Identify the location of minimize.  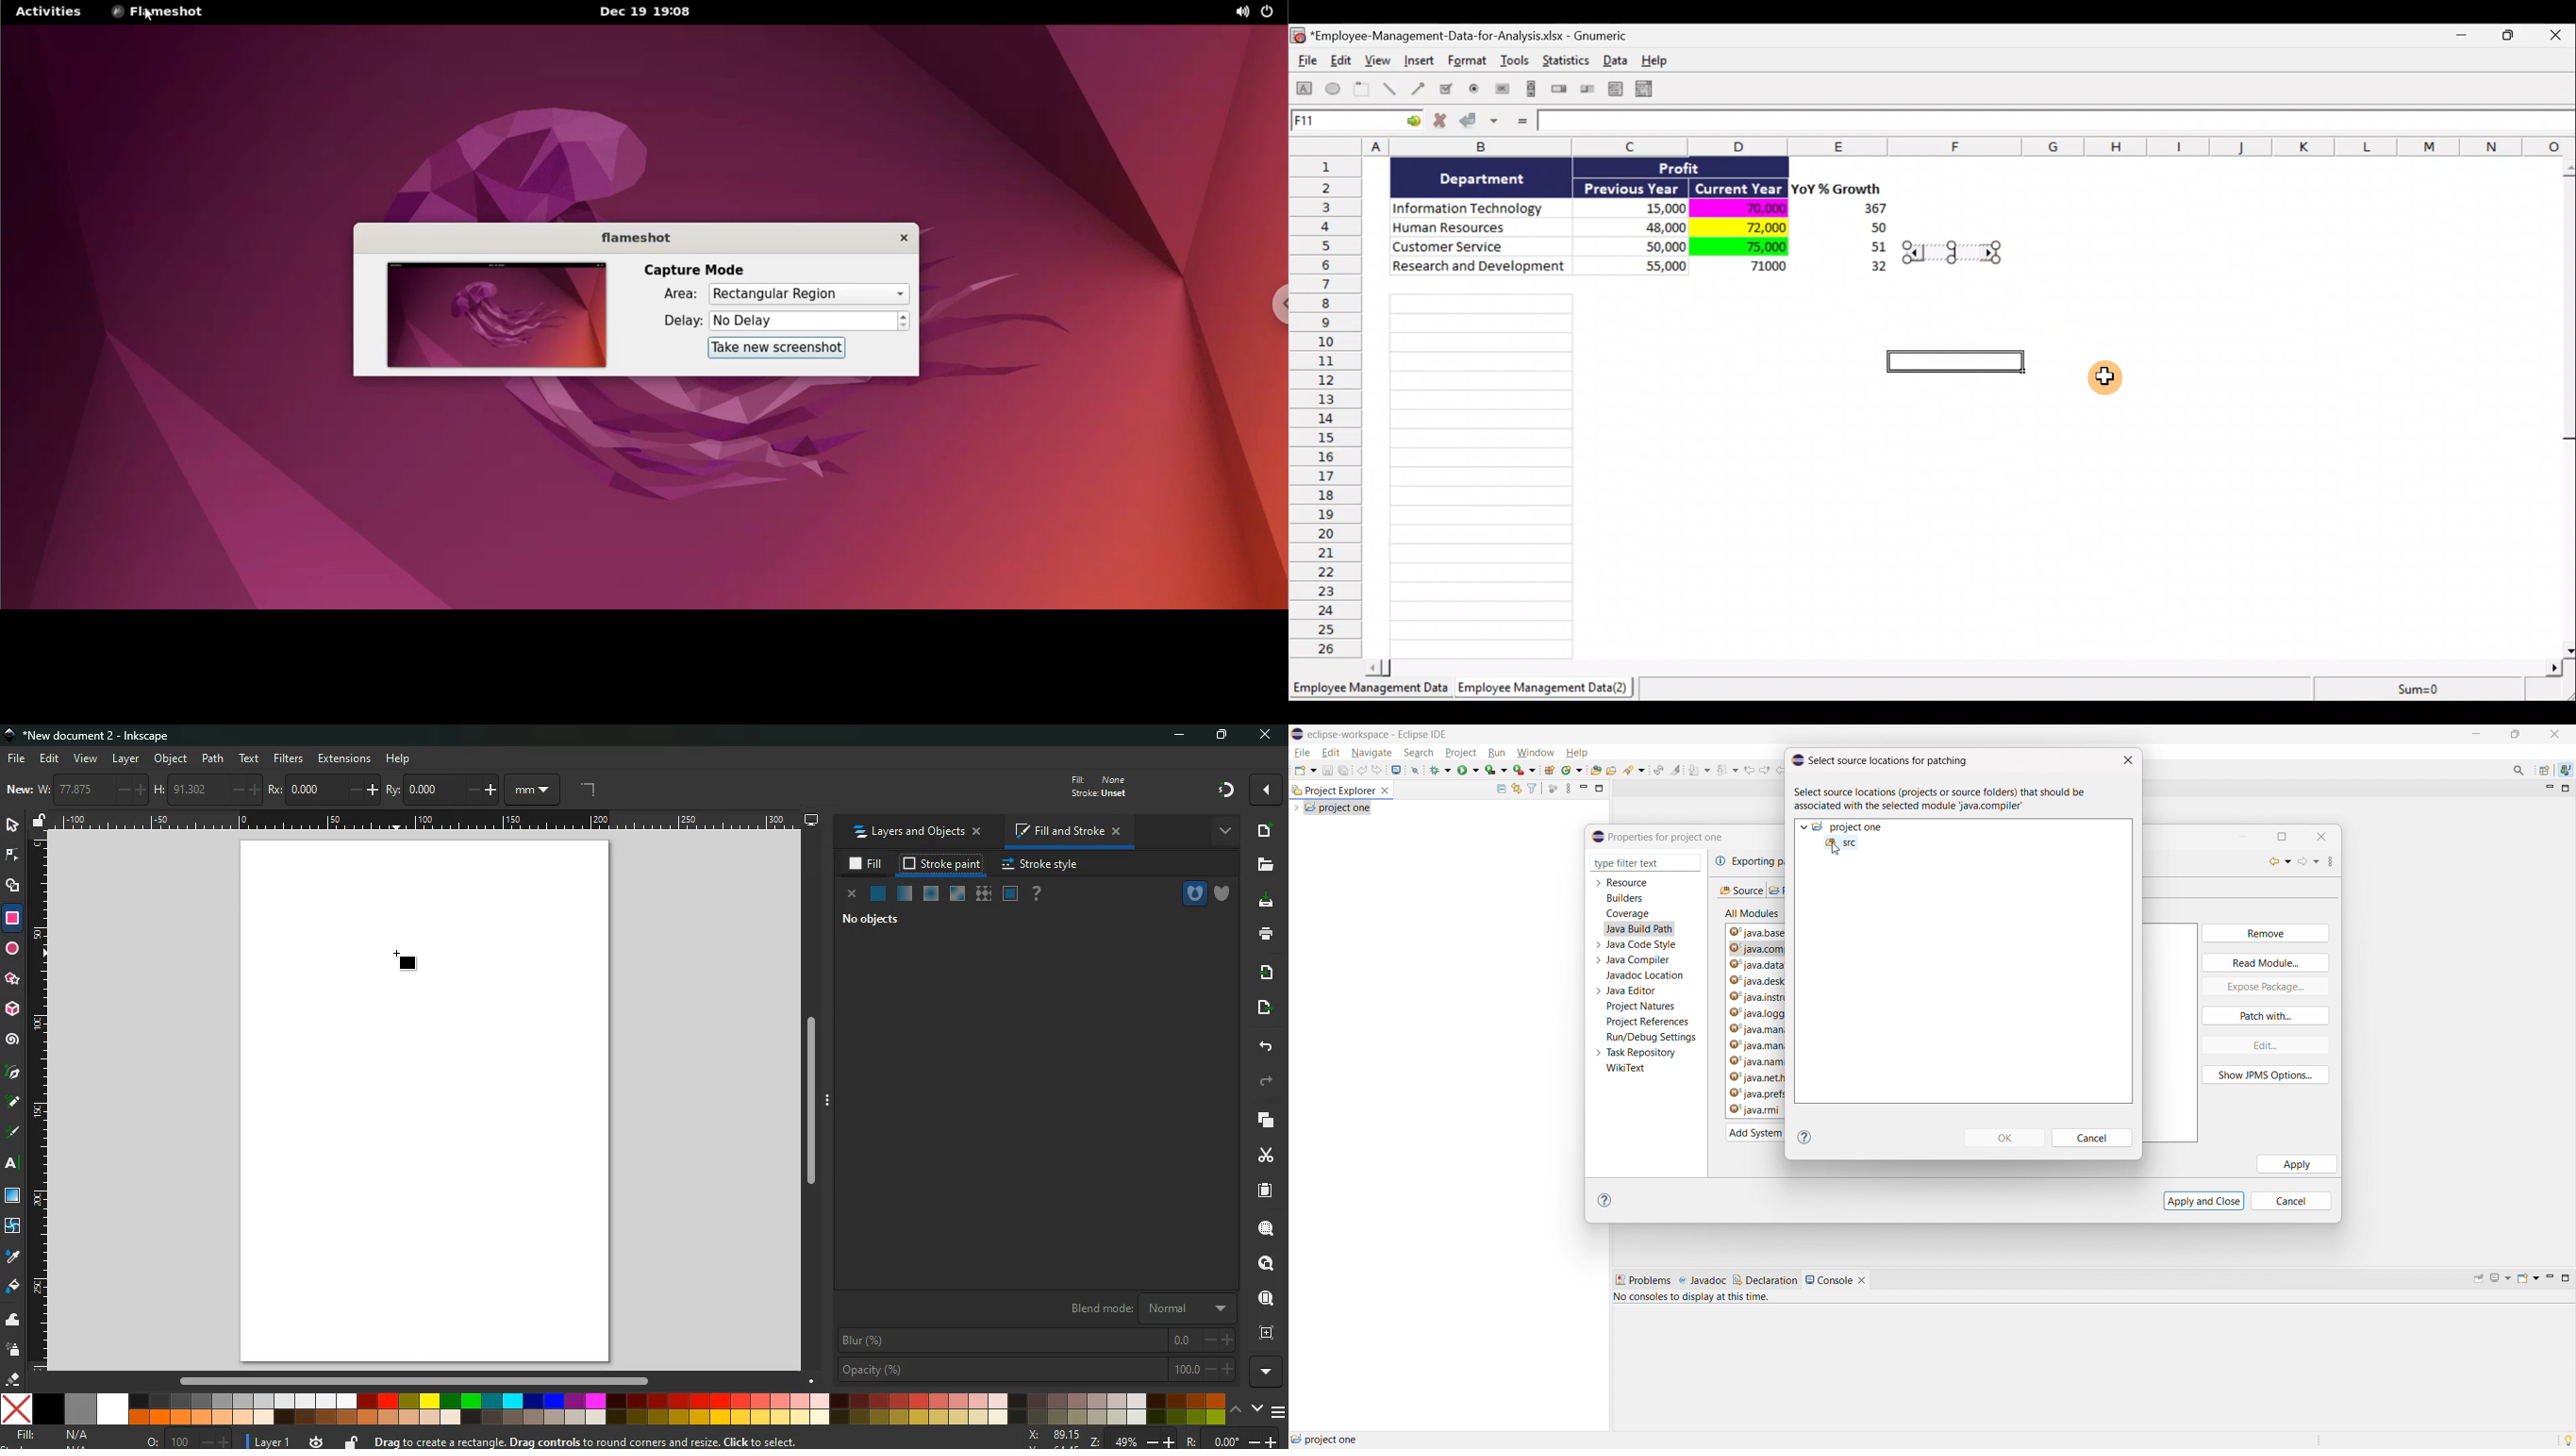
(1176, 736).